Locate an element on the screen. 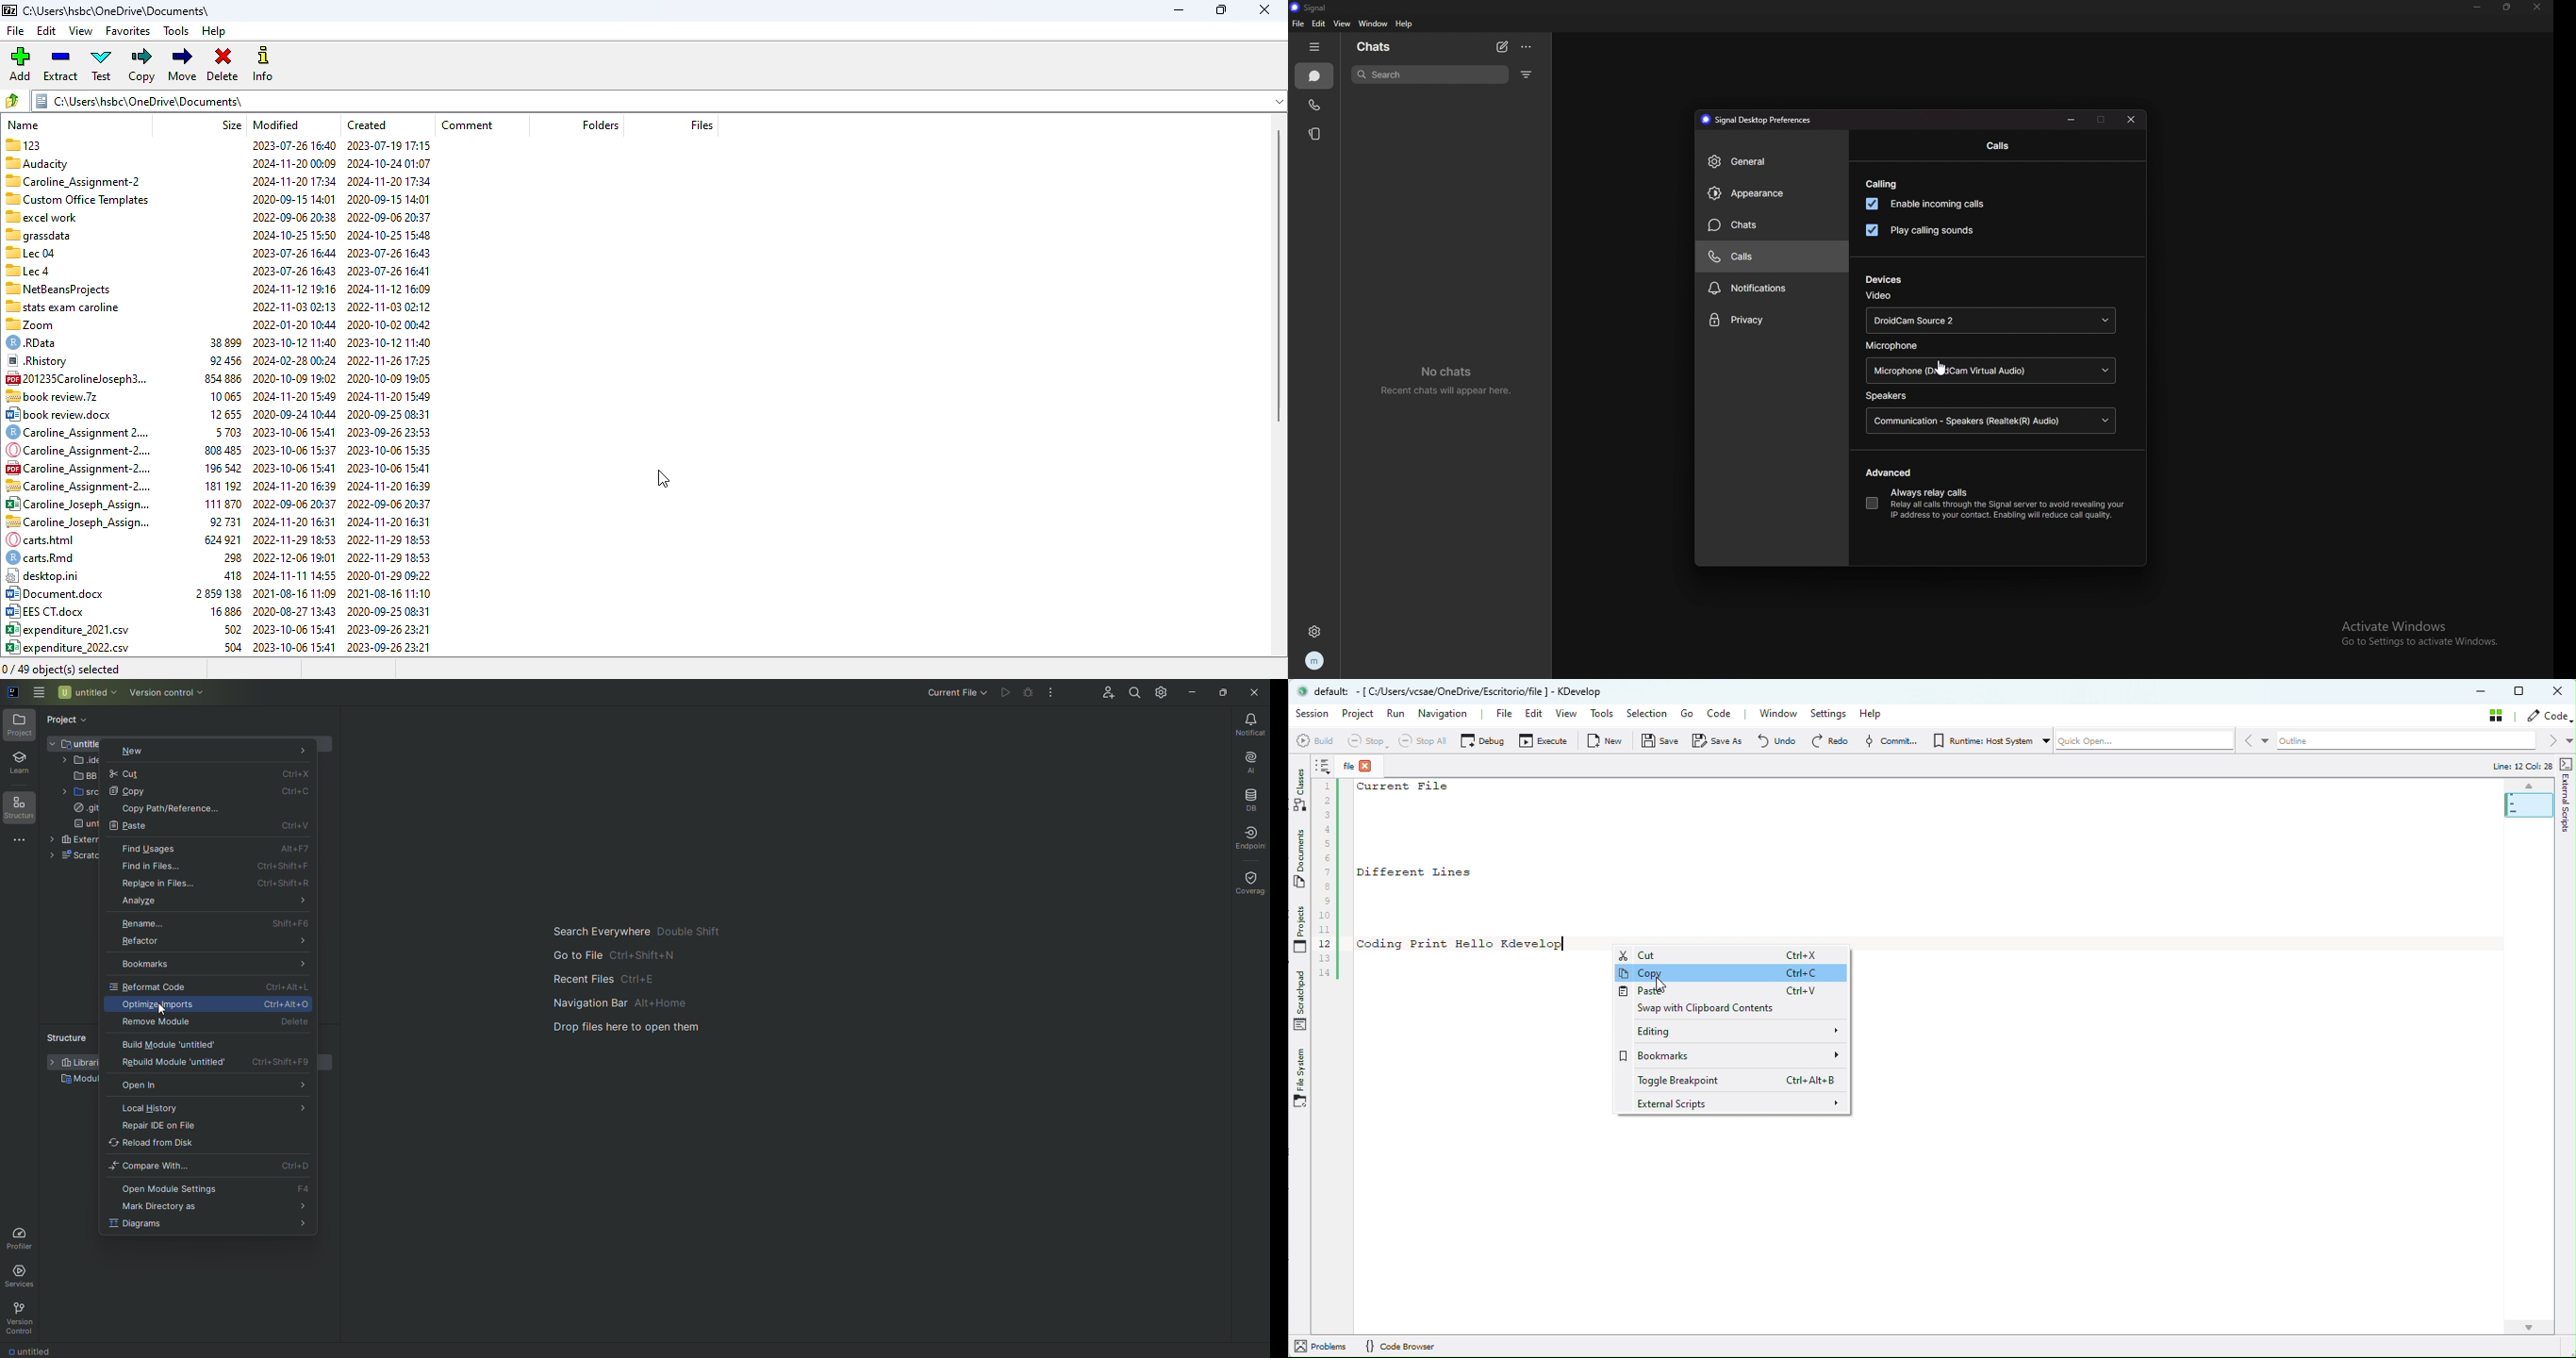 The width and height of the screenshot is (2576, 1372). Paste is located at coordinates (212, 826).